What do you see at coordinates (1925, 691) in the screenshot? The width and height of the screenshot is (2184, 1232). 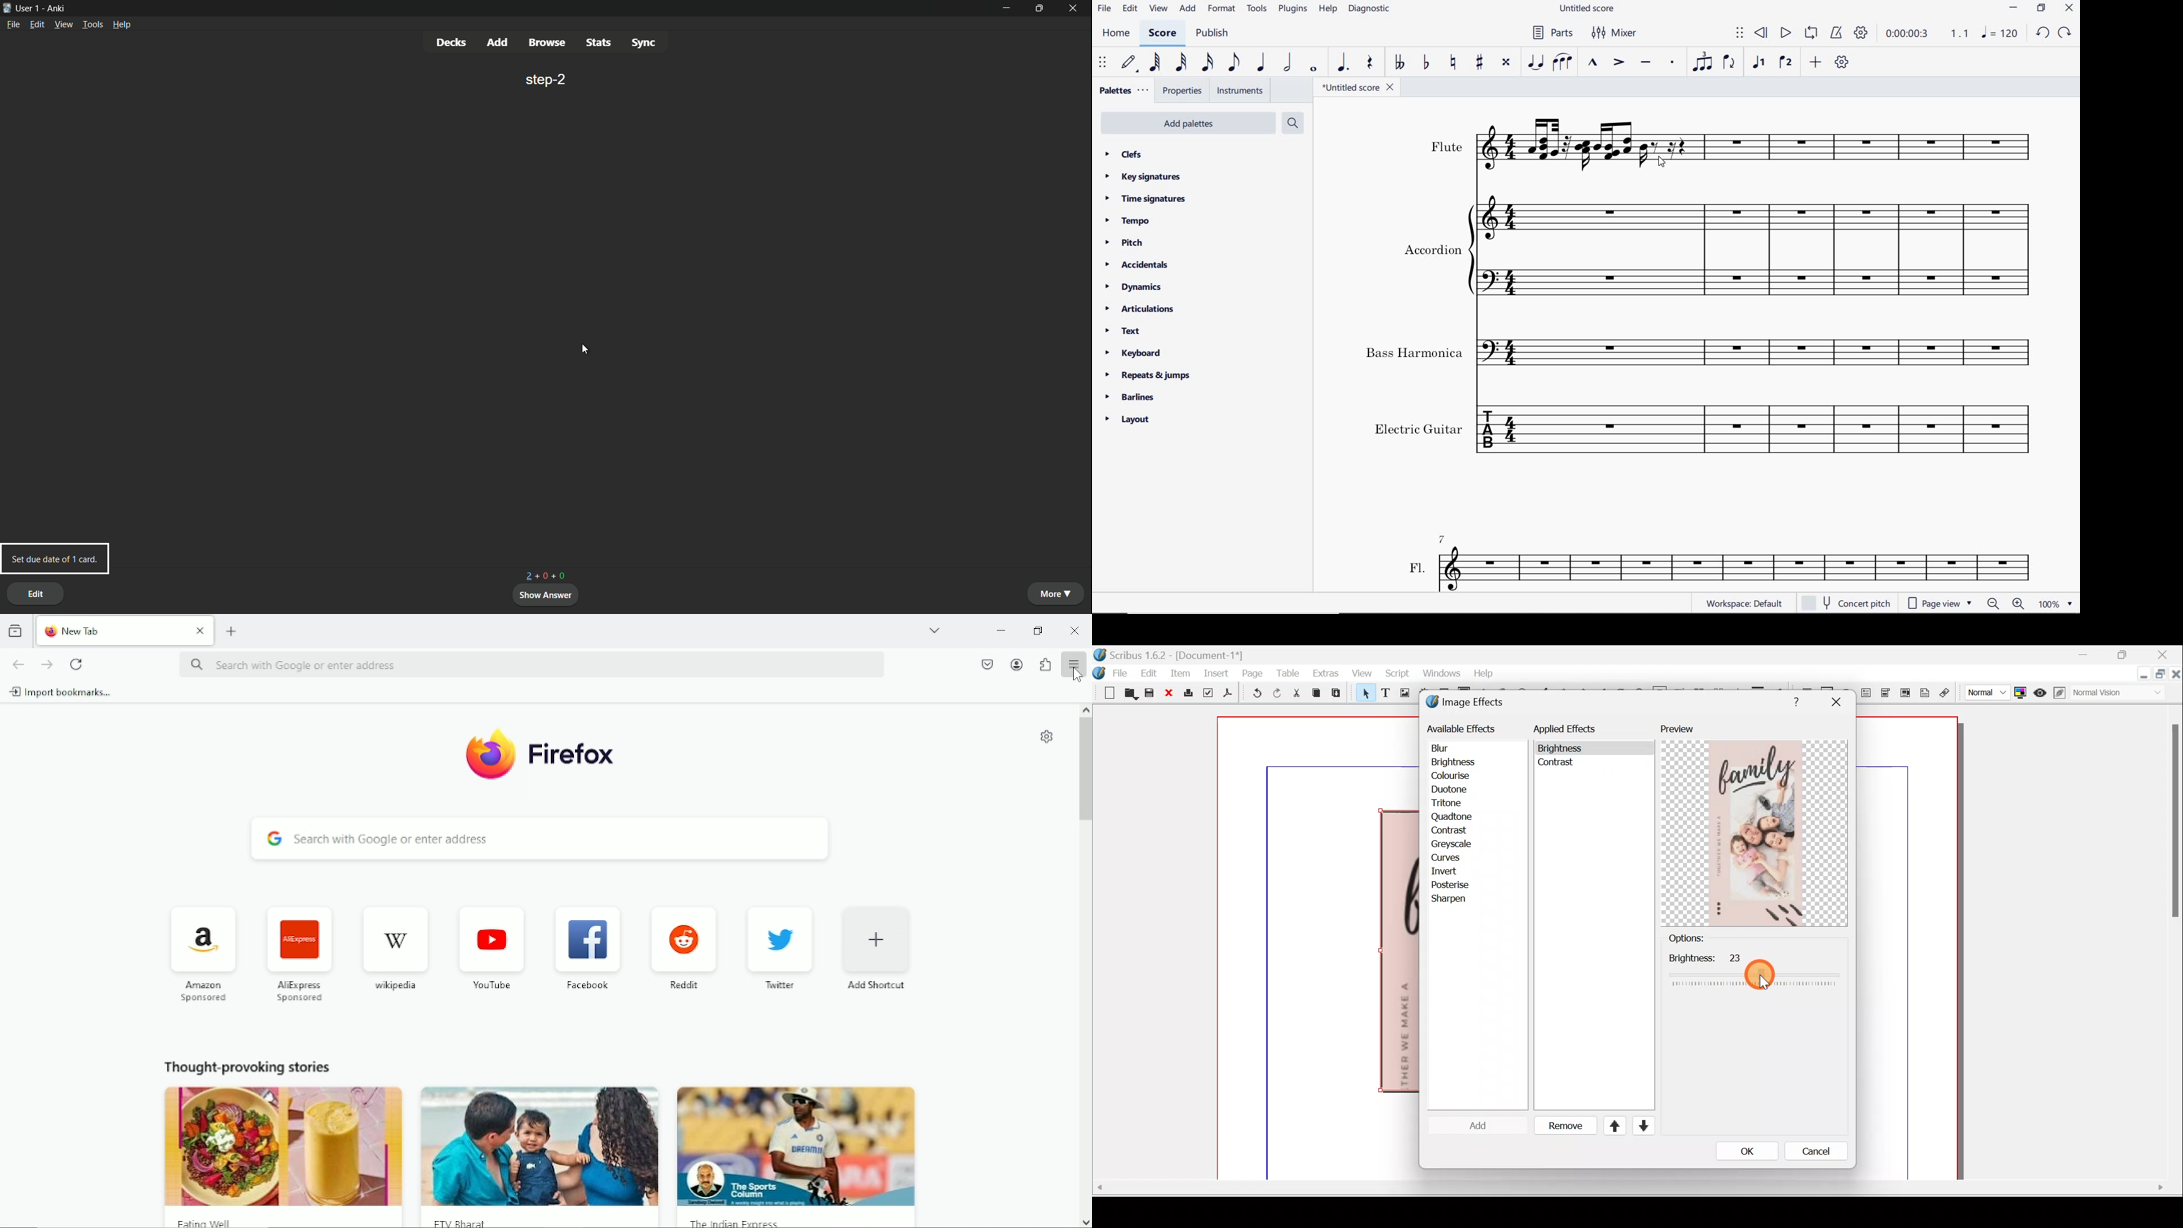 I see `Text annotation` at bounding box center [1925, 691].